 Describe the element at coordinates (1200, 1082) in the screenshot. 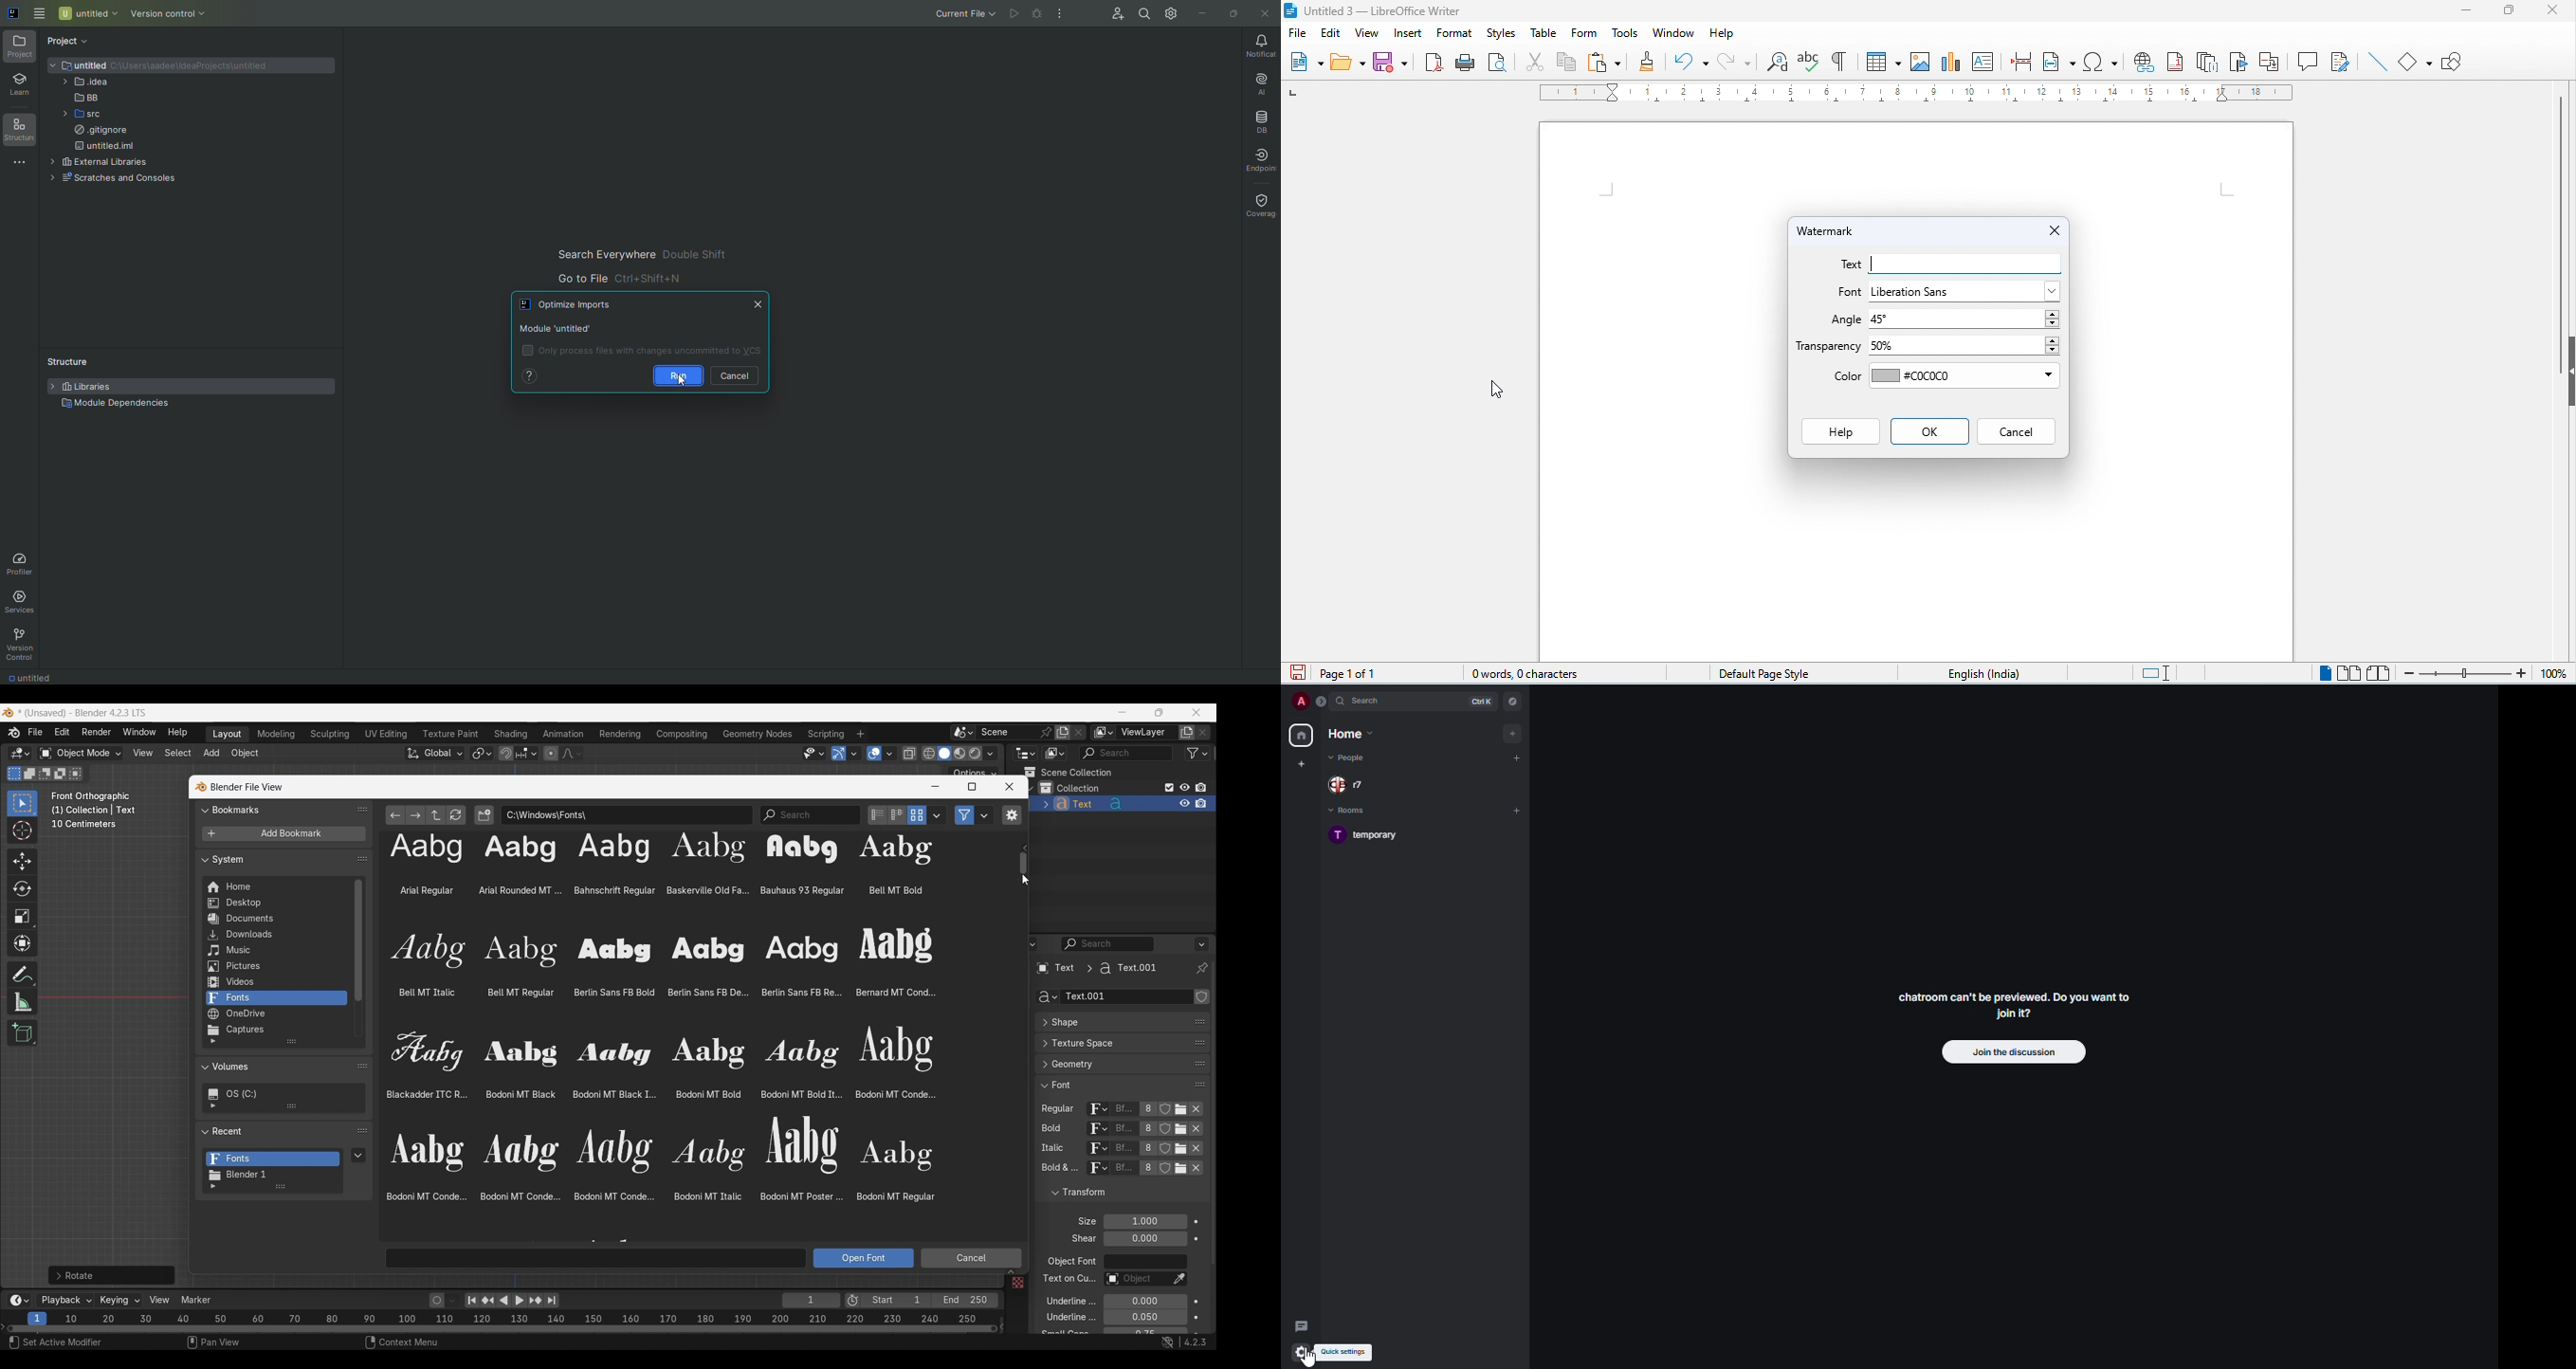

I see `Change position in the list ` at that location.